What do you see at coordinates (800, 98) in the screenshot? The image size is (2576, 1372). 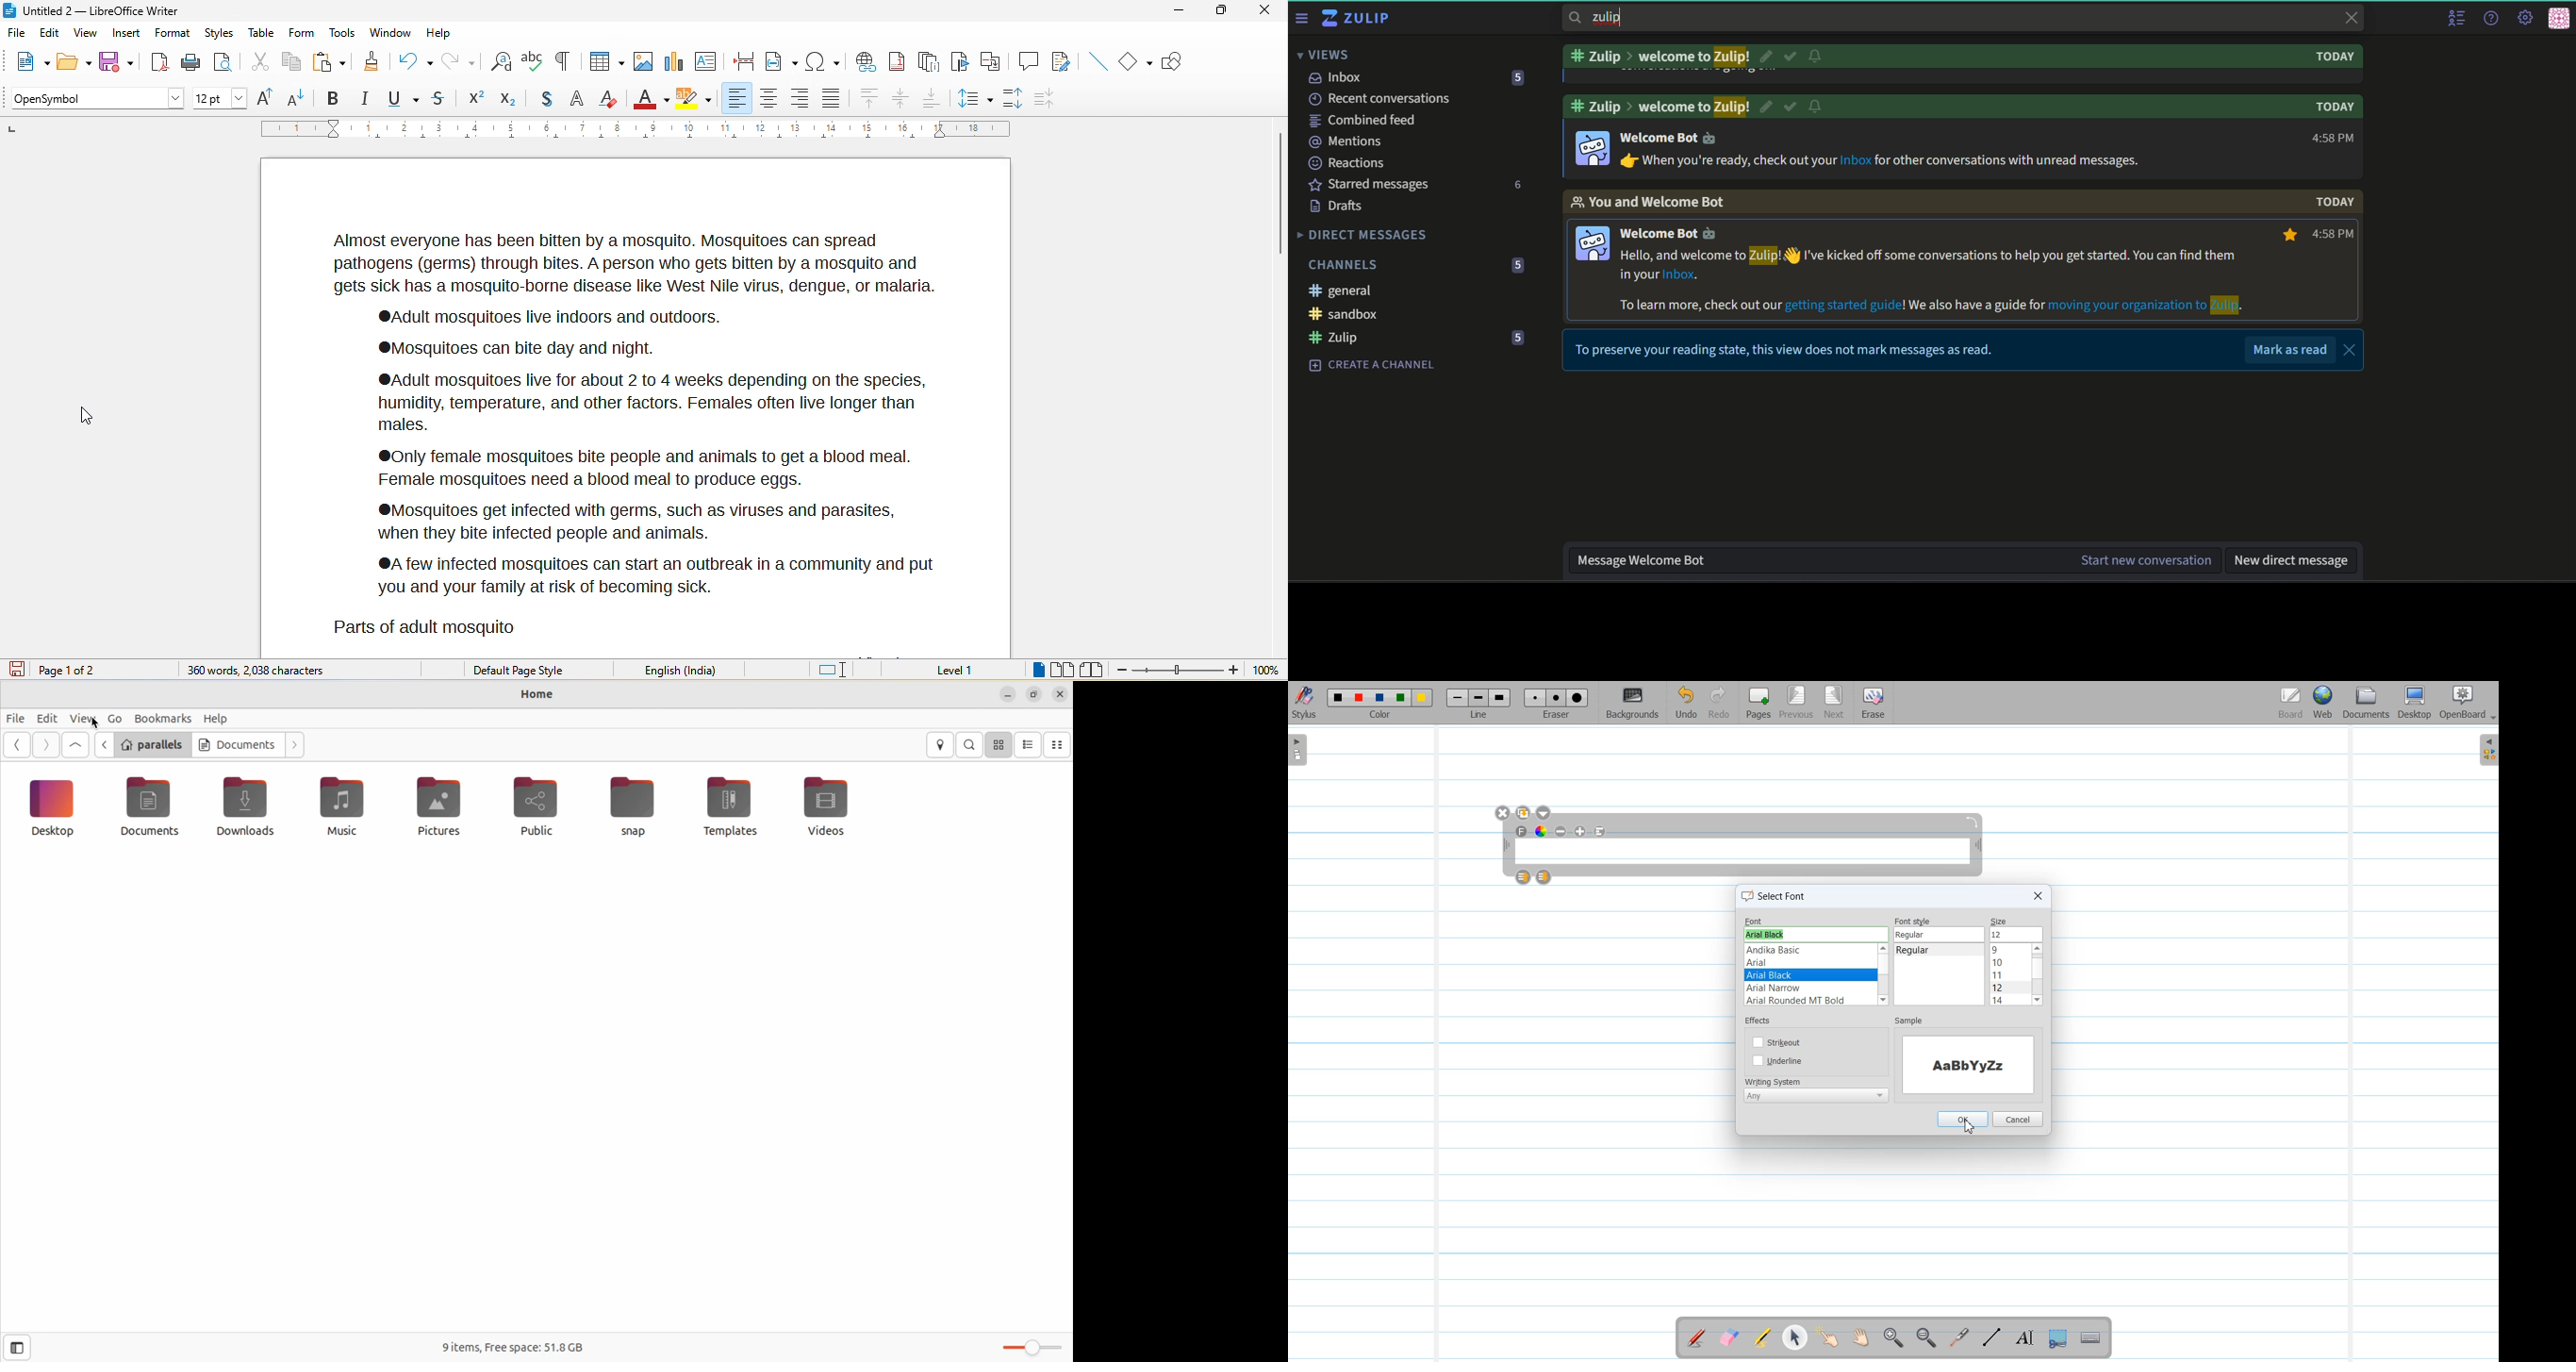 I see `align right` at bounding box center [800, 98].